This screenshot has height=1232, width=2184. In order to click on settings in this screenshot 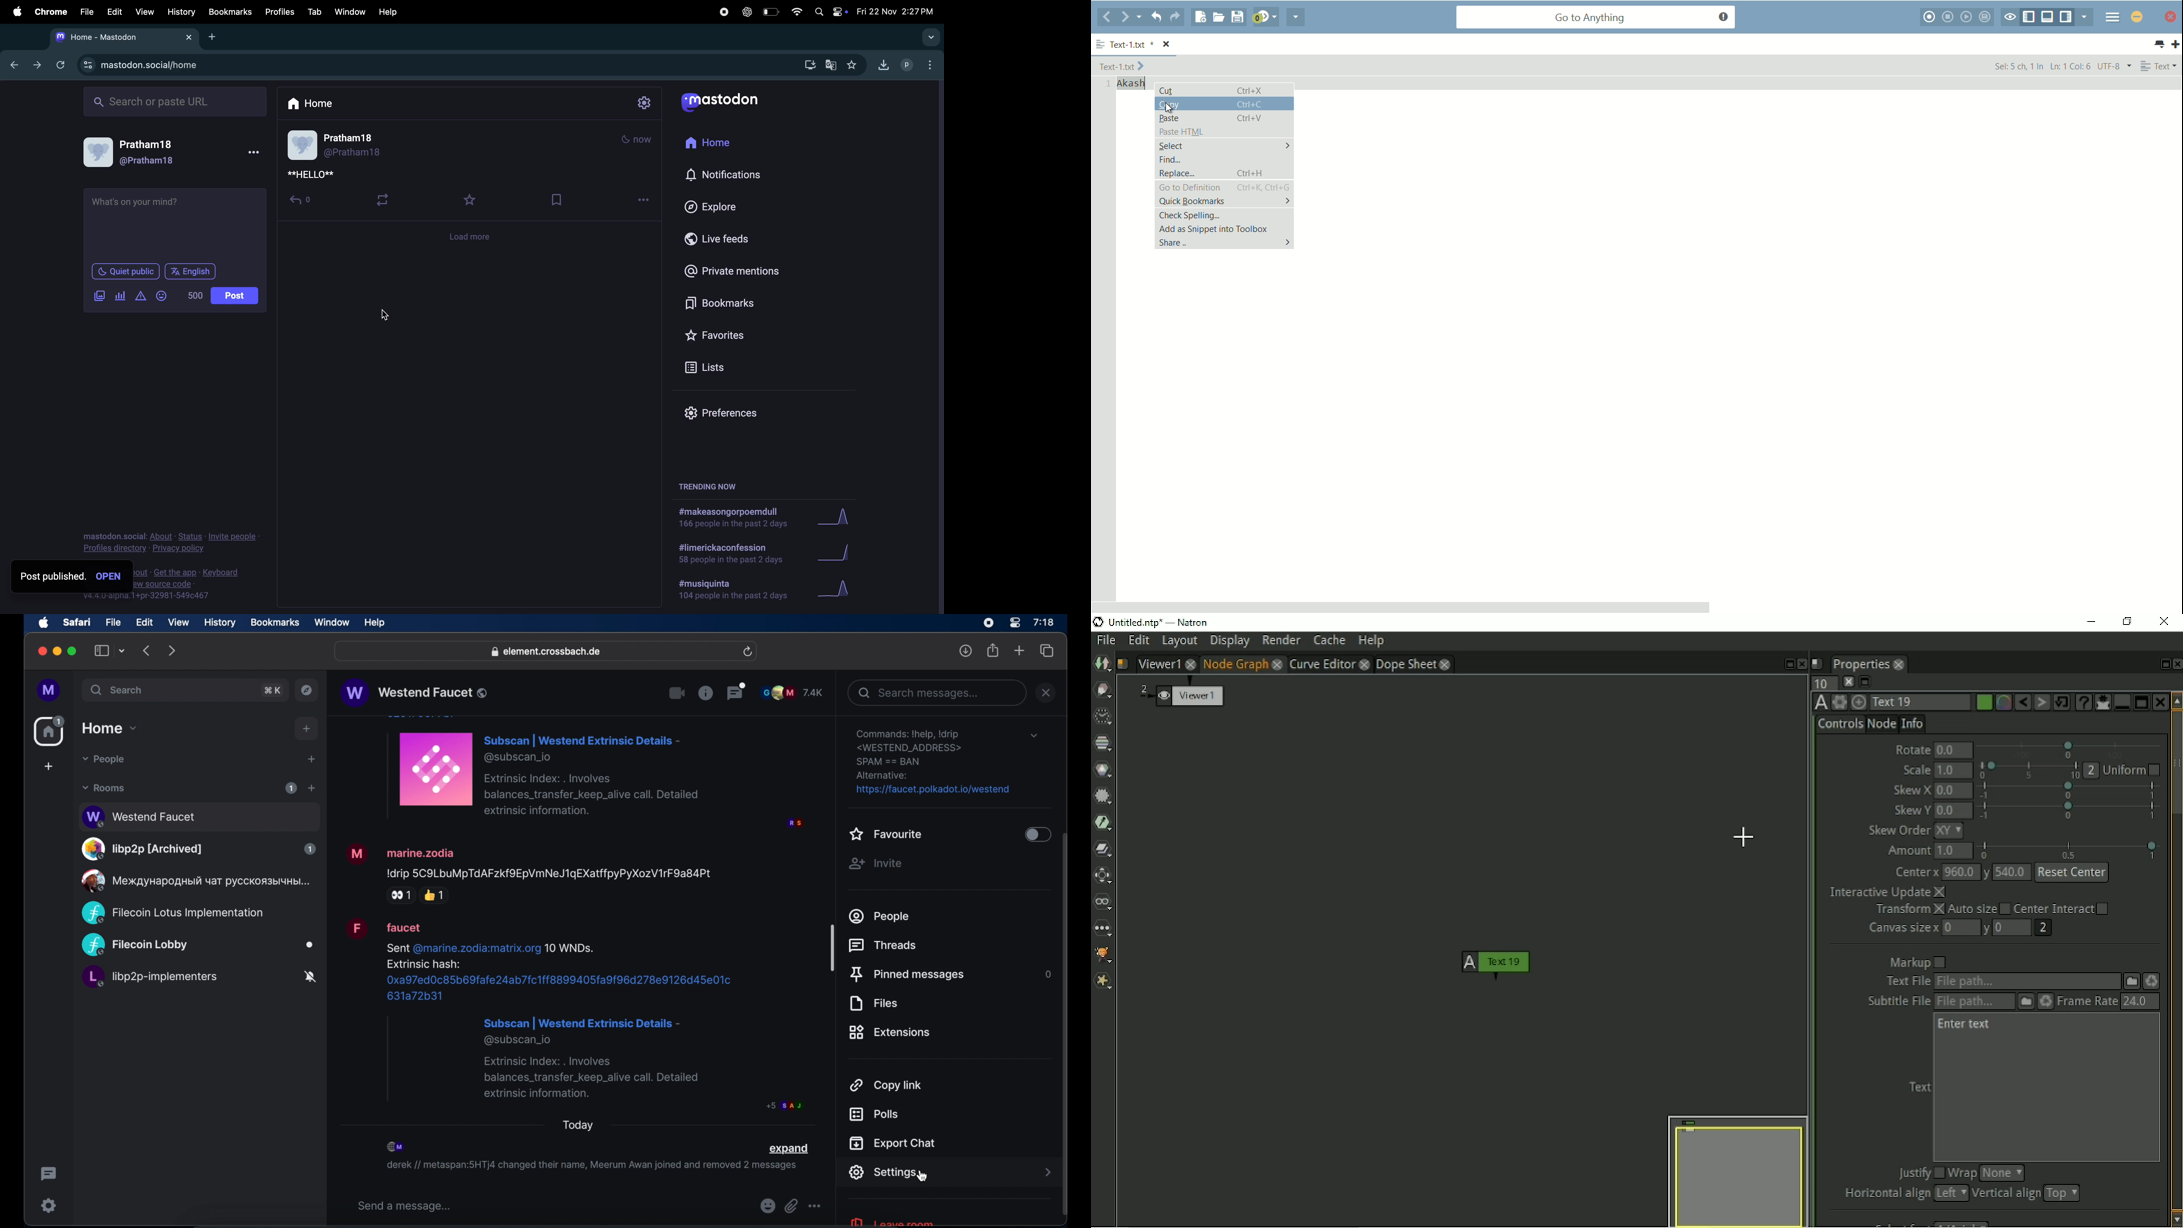, I will do `click(883, 1172)`.